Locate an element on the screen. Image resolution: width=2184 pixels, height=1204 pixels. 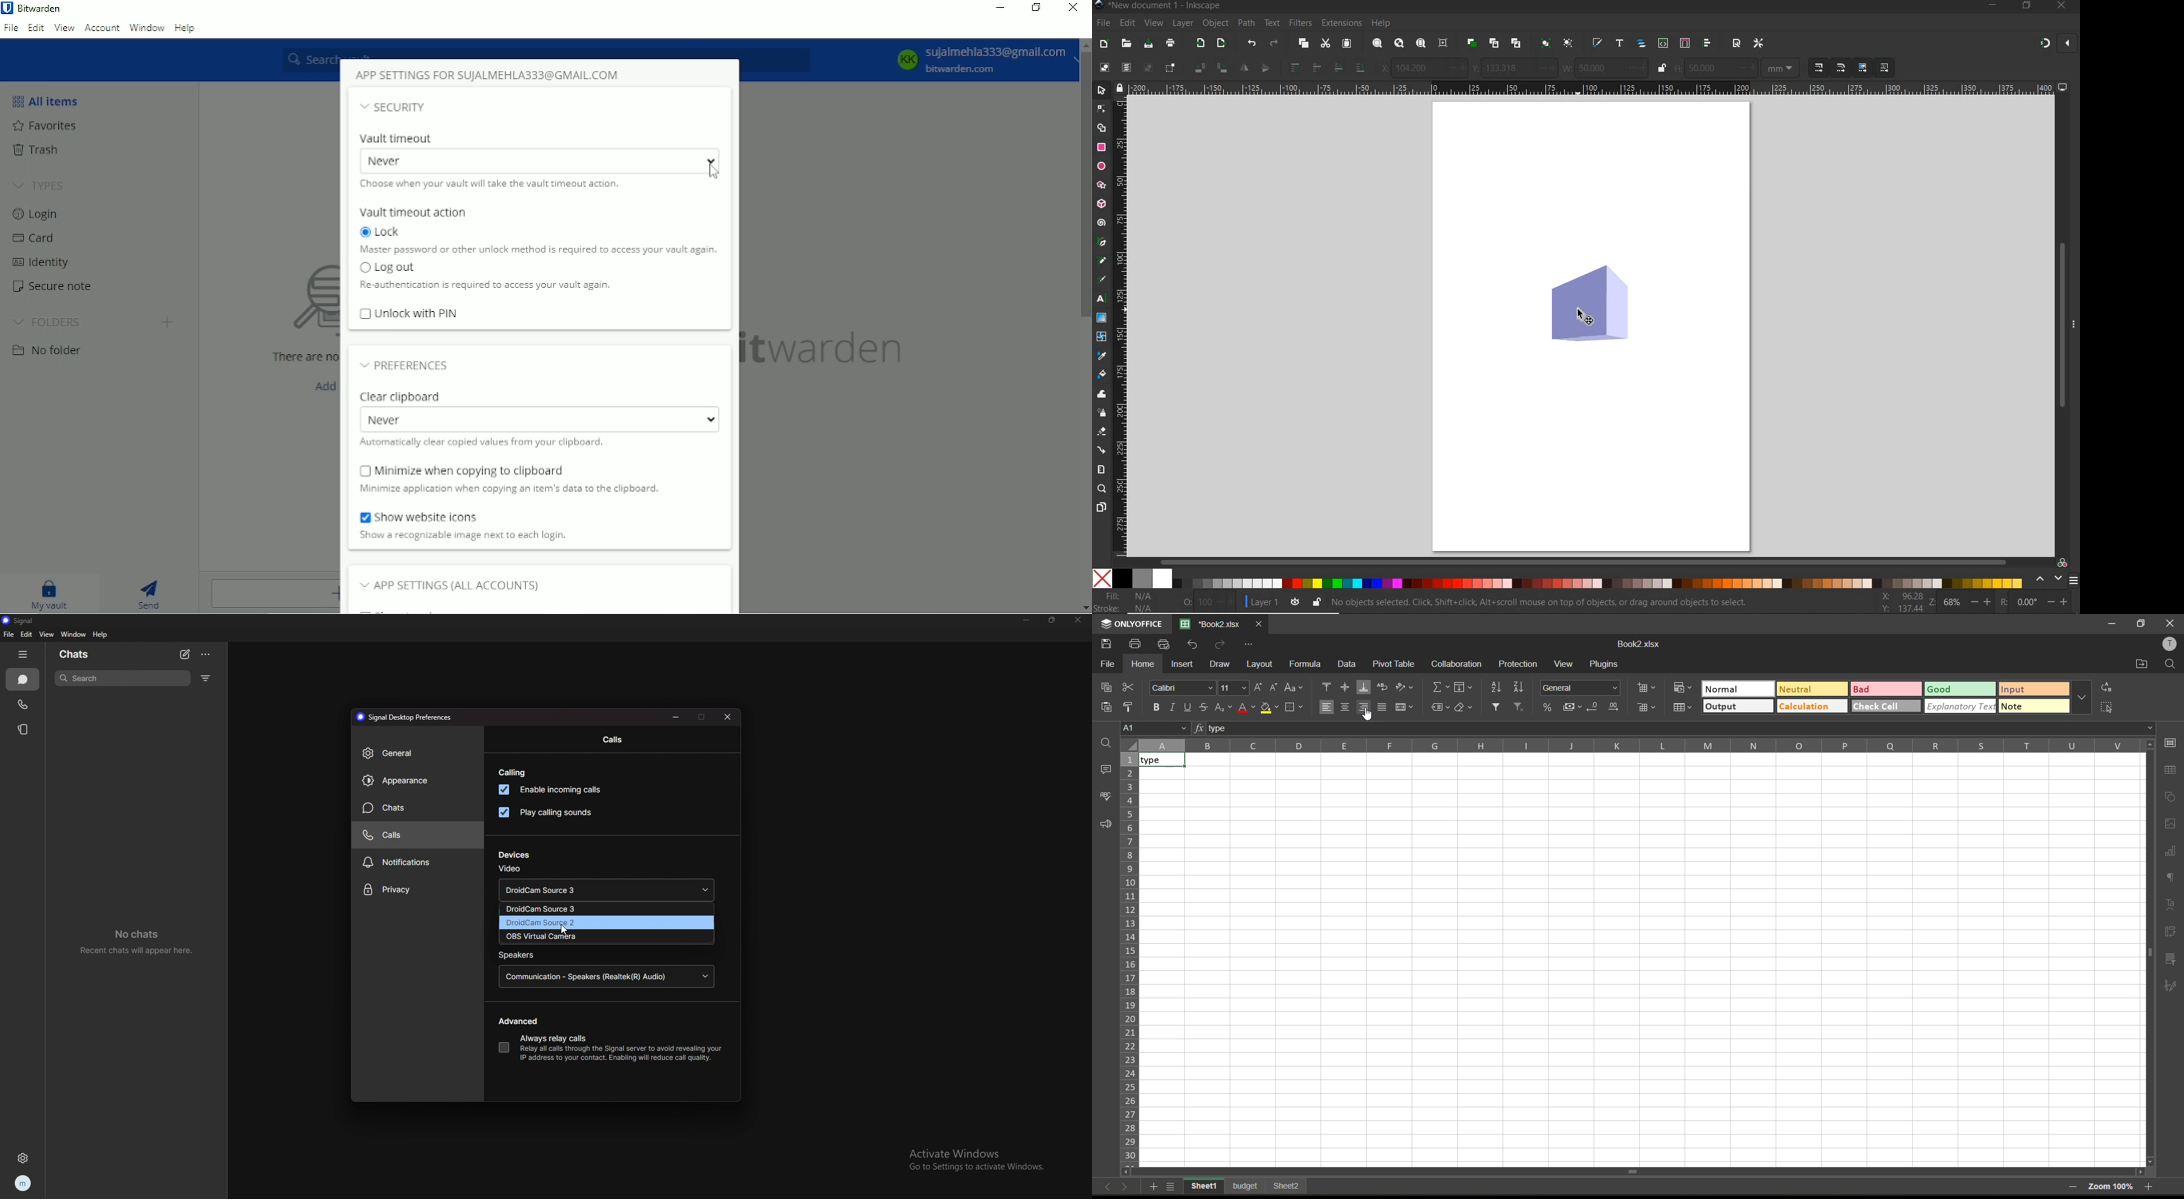
Minimize when copying to clipboard is located at coordinates (460, 470).